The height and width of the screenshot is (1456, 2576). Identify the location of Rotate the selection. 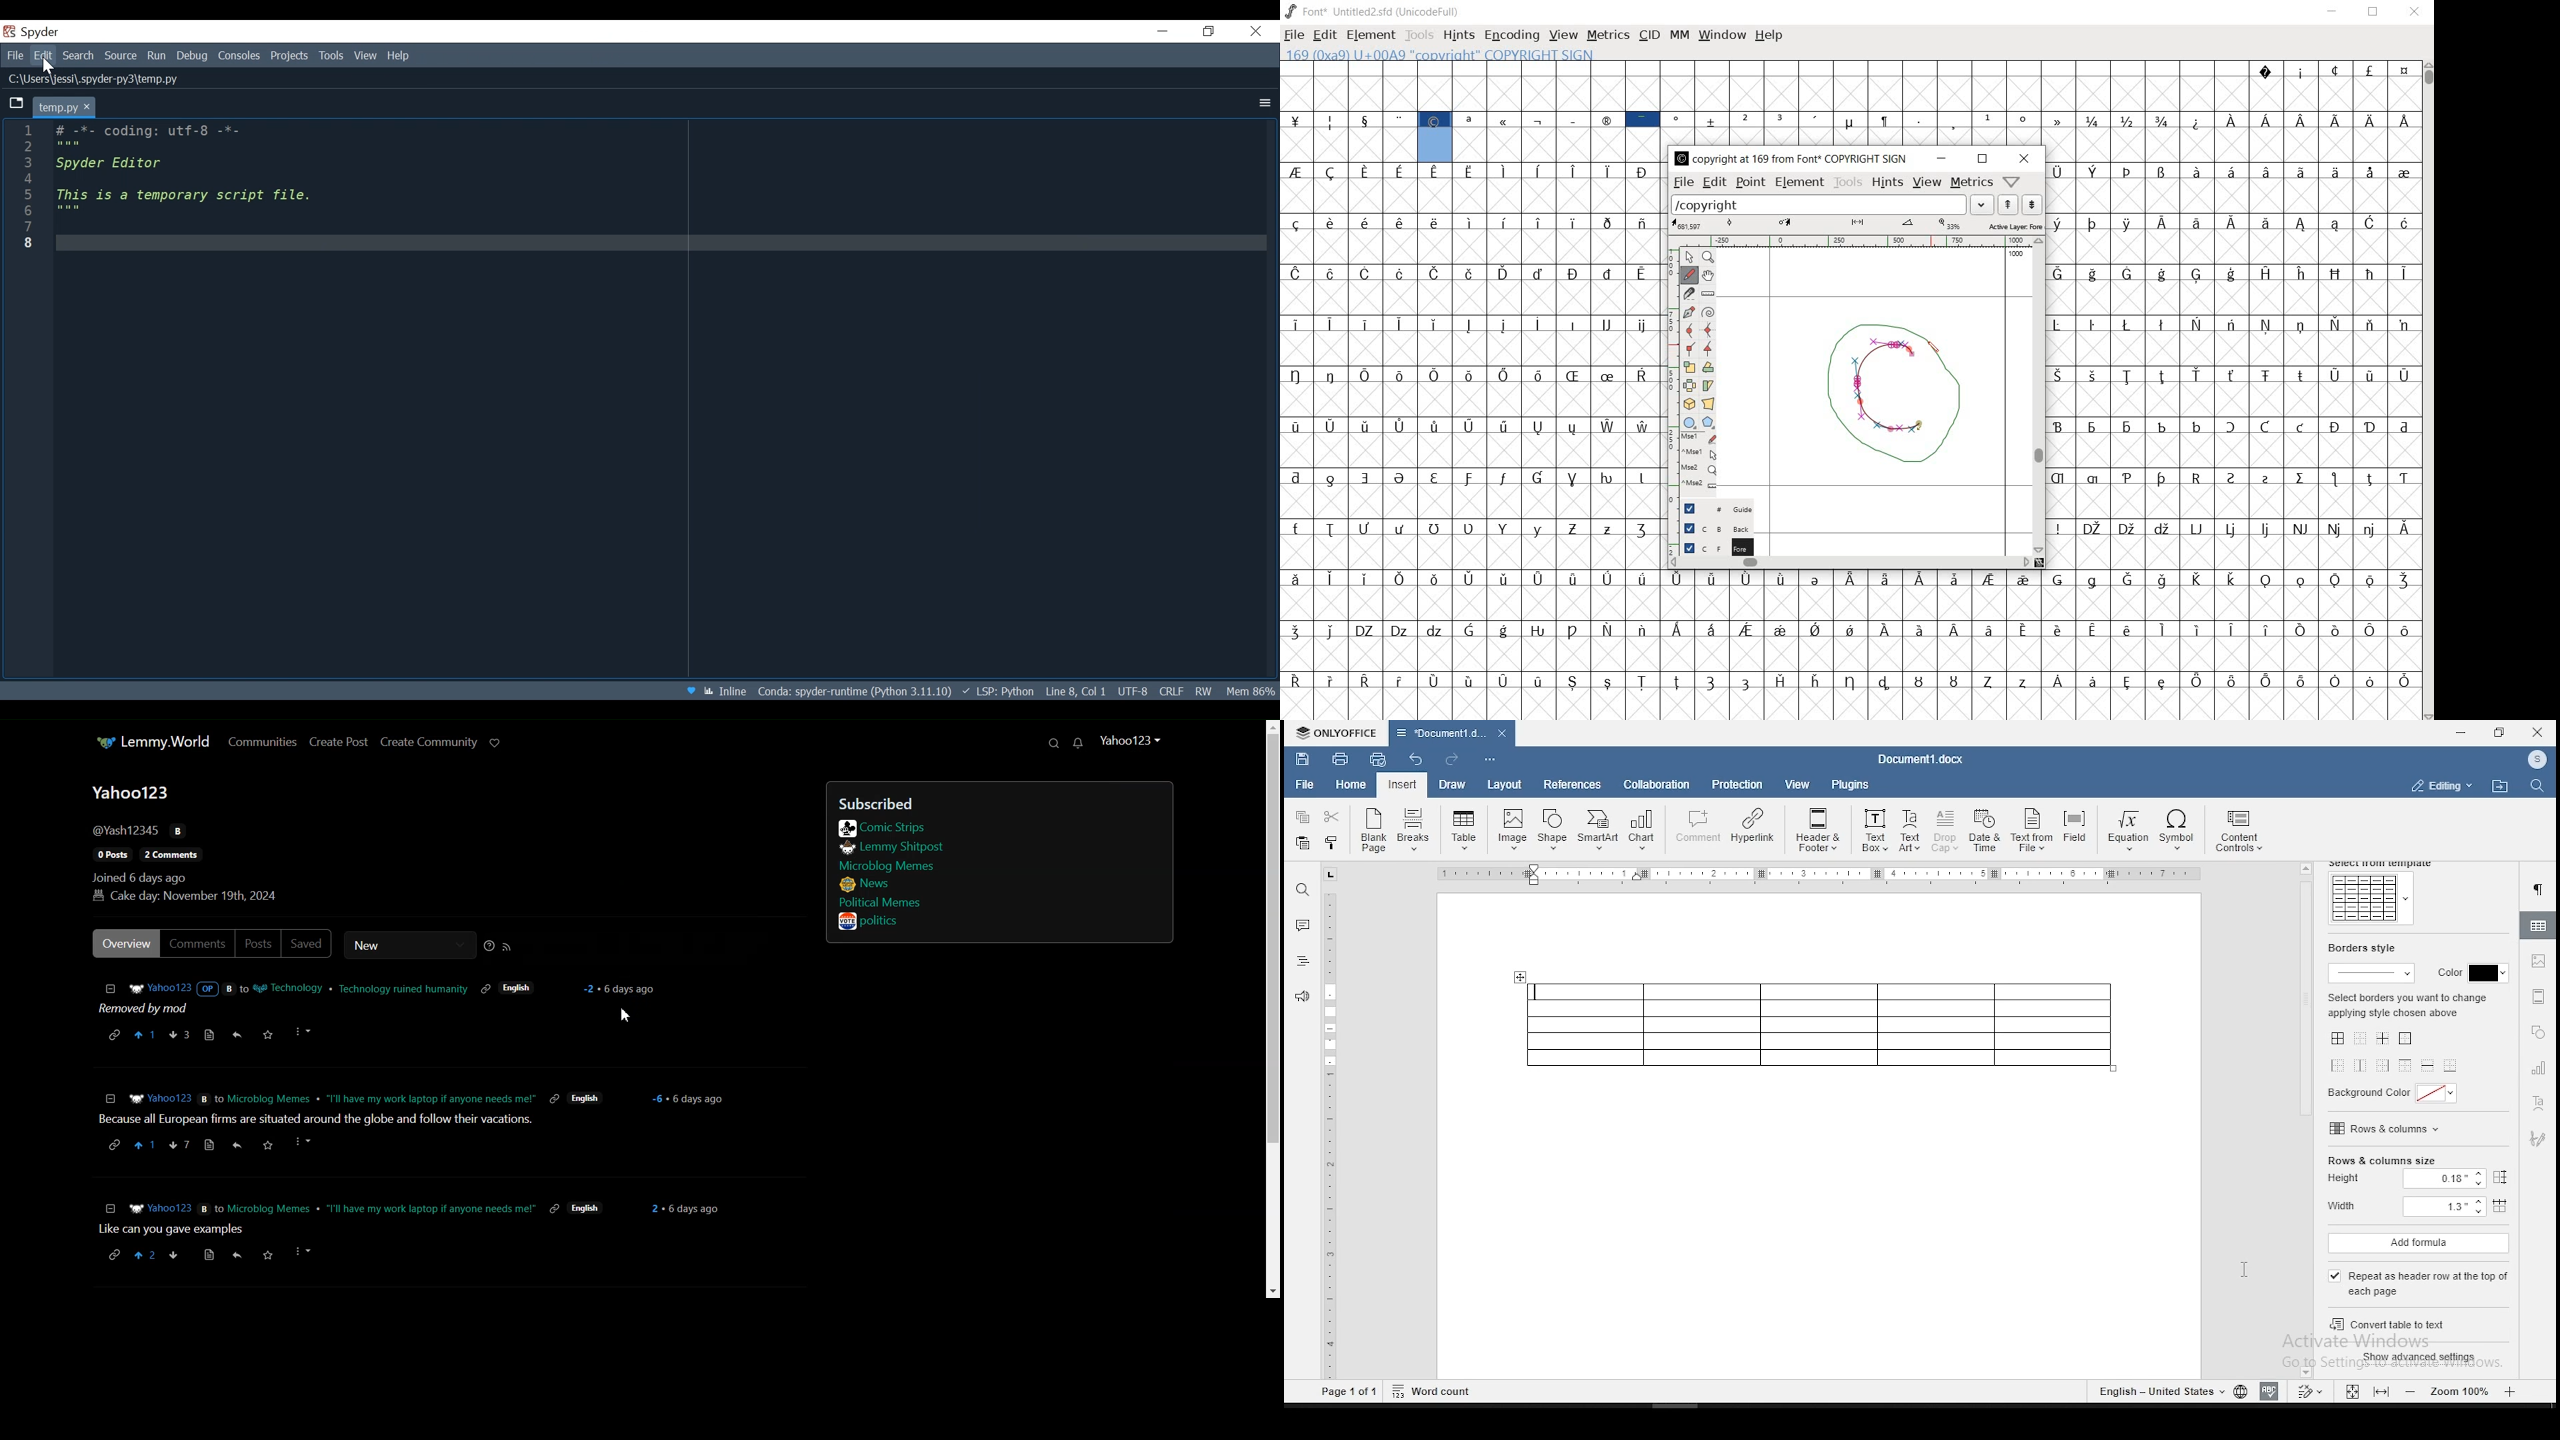
(1709, 385).